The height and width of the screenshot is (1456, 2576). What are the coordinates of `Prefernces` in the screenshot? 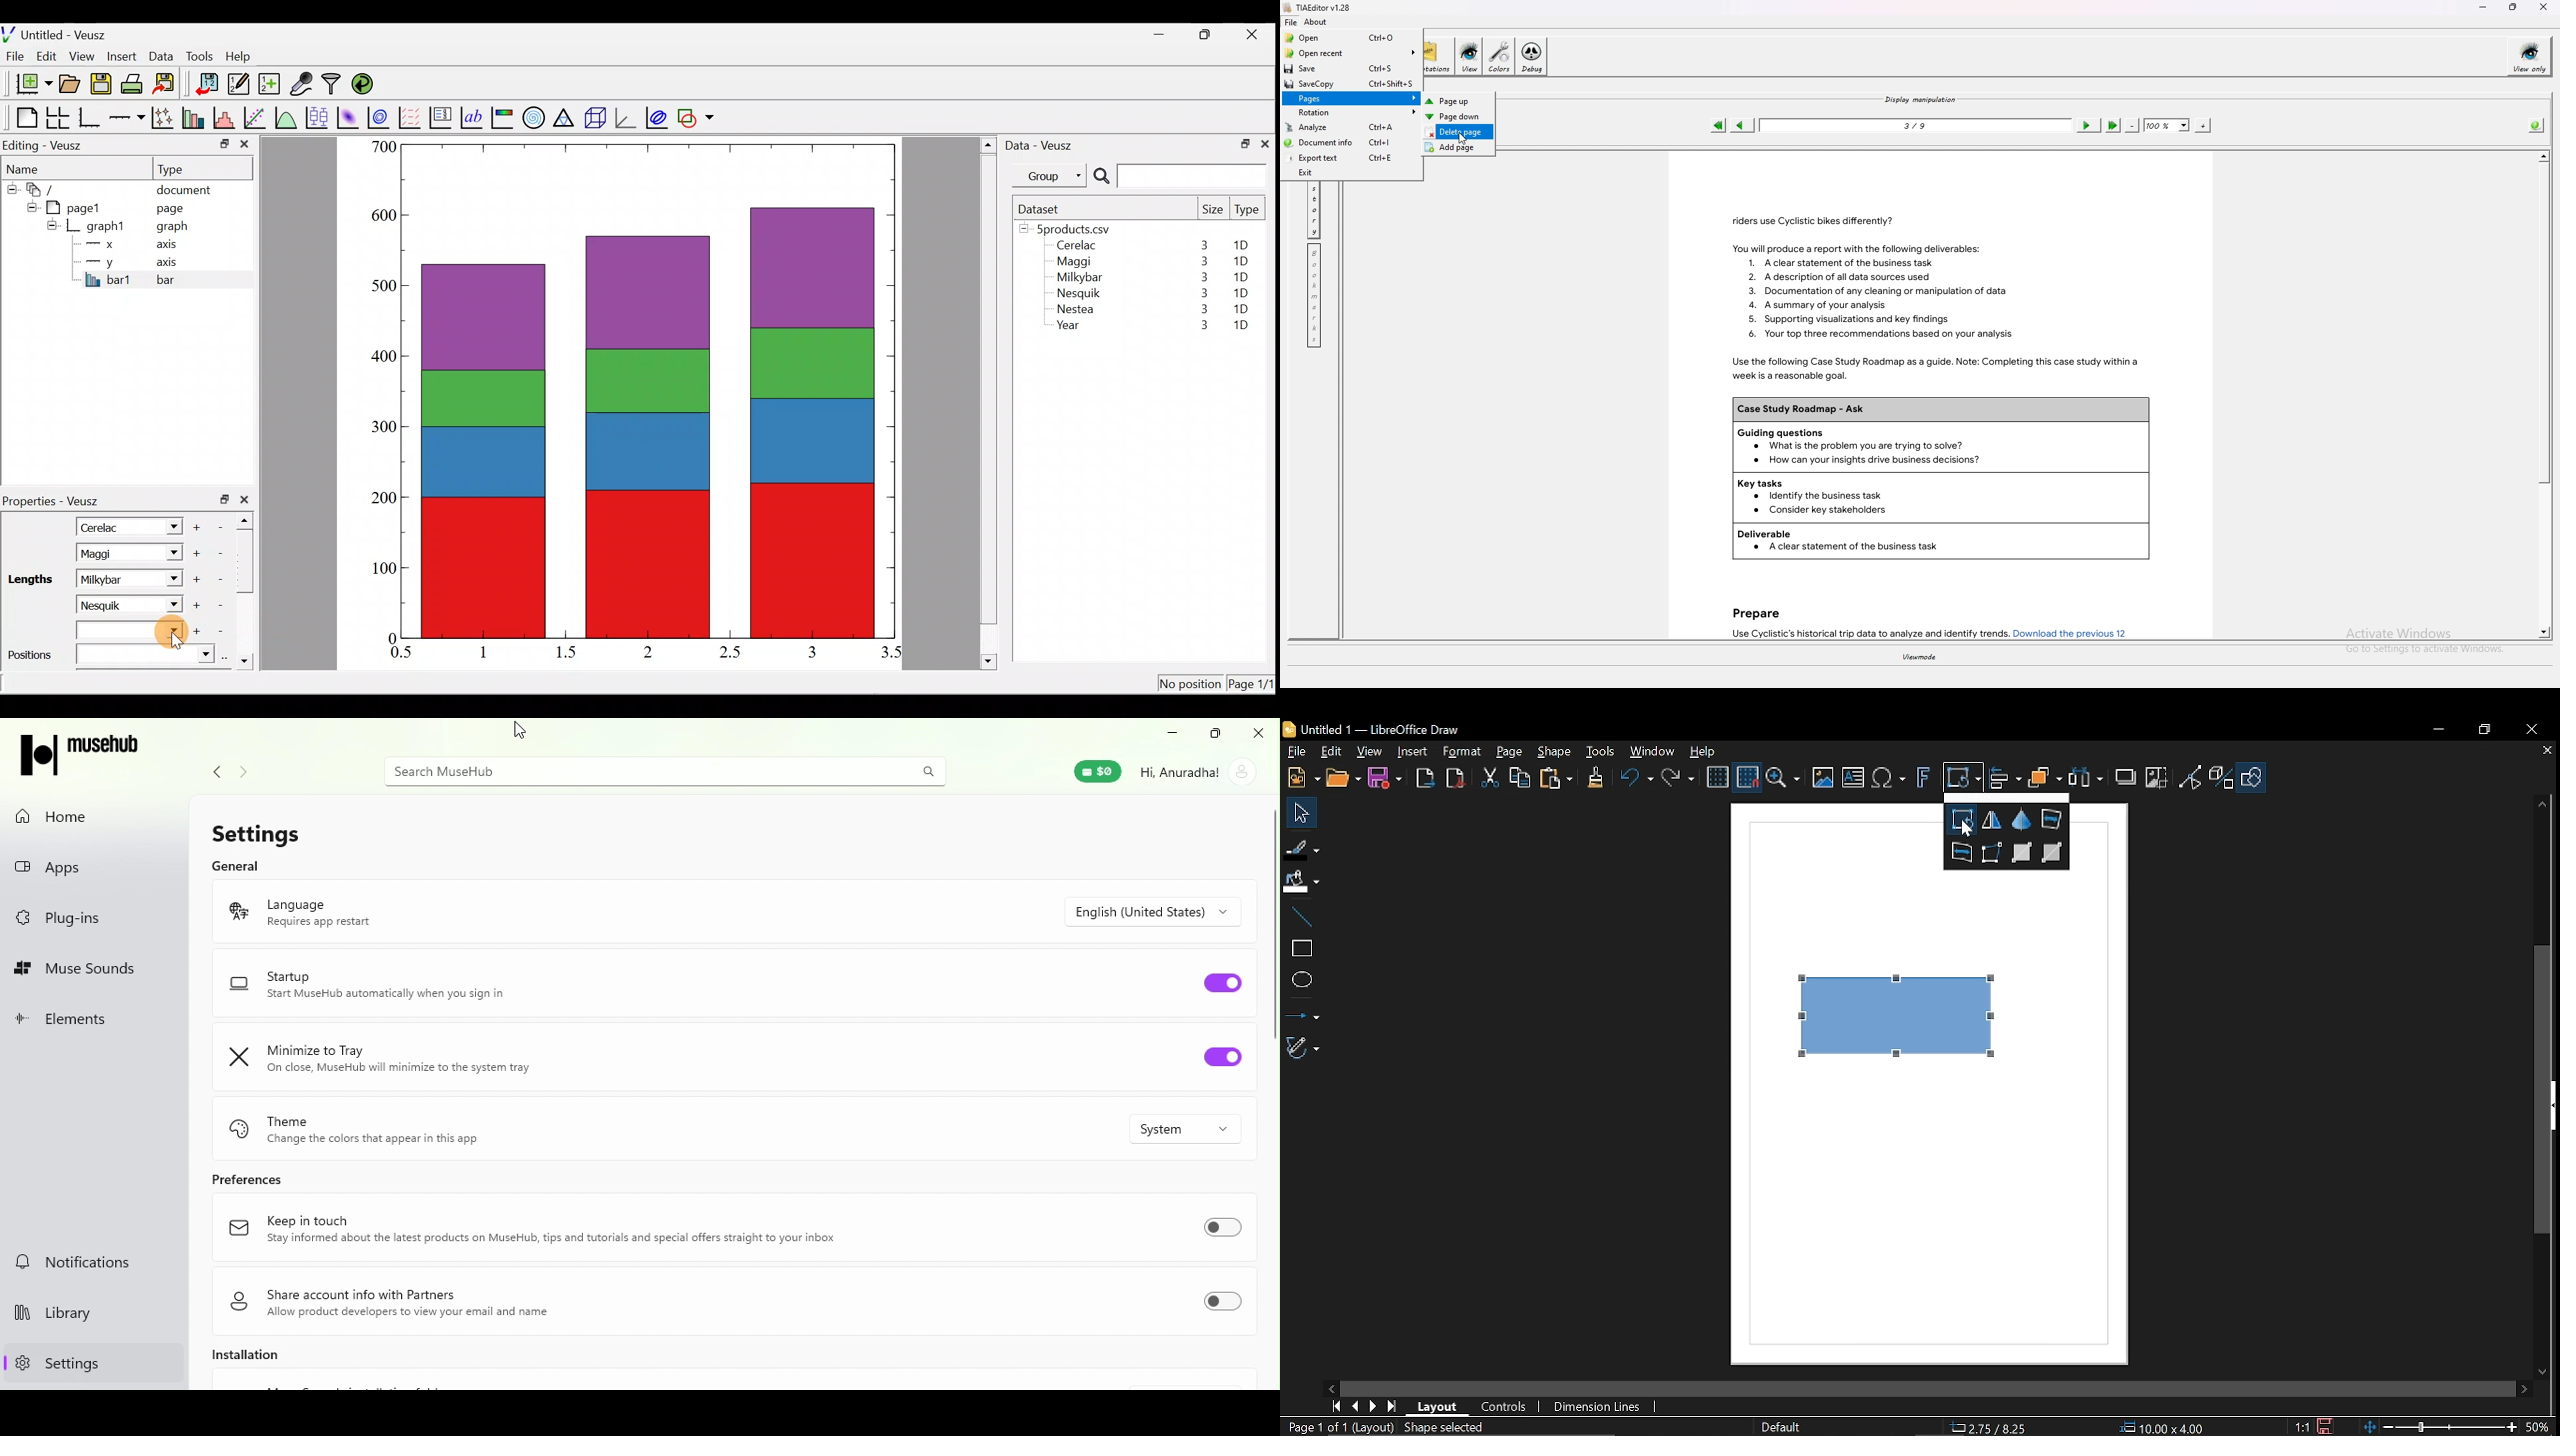 It's located at (250, 1182).